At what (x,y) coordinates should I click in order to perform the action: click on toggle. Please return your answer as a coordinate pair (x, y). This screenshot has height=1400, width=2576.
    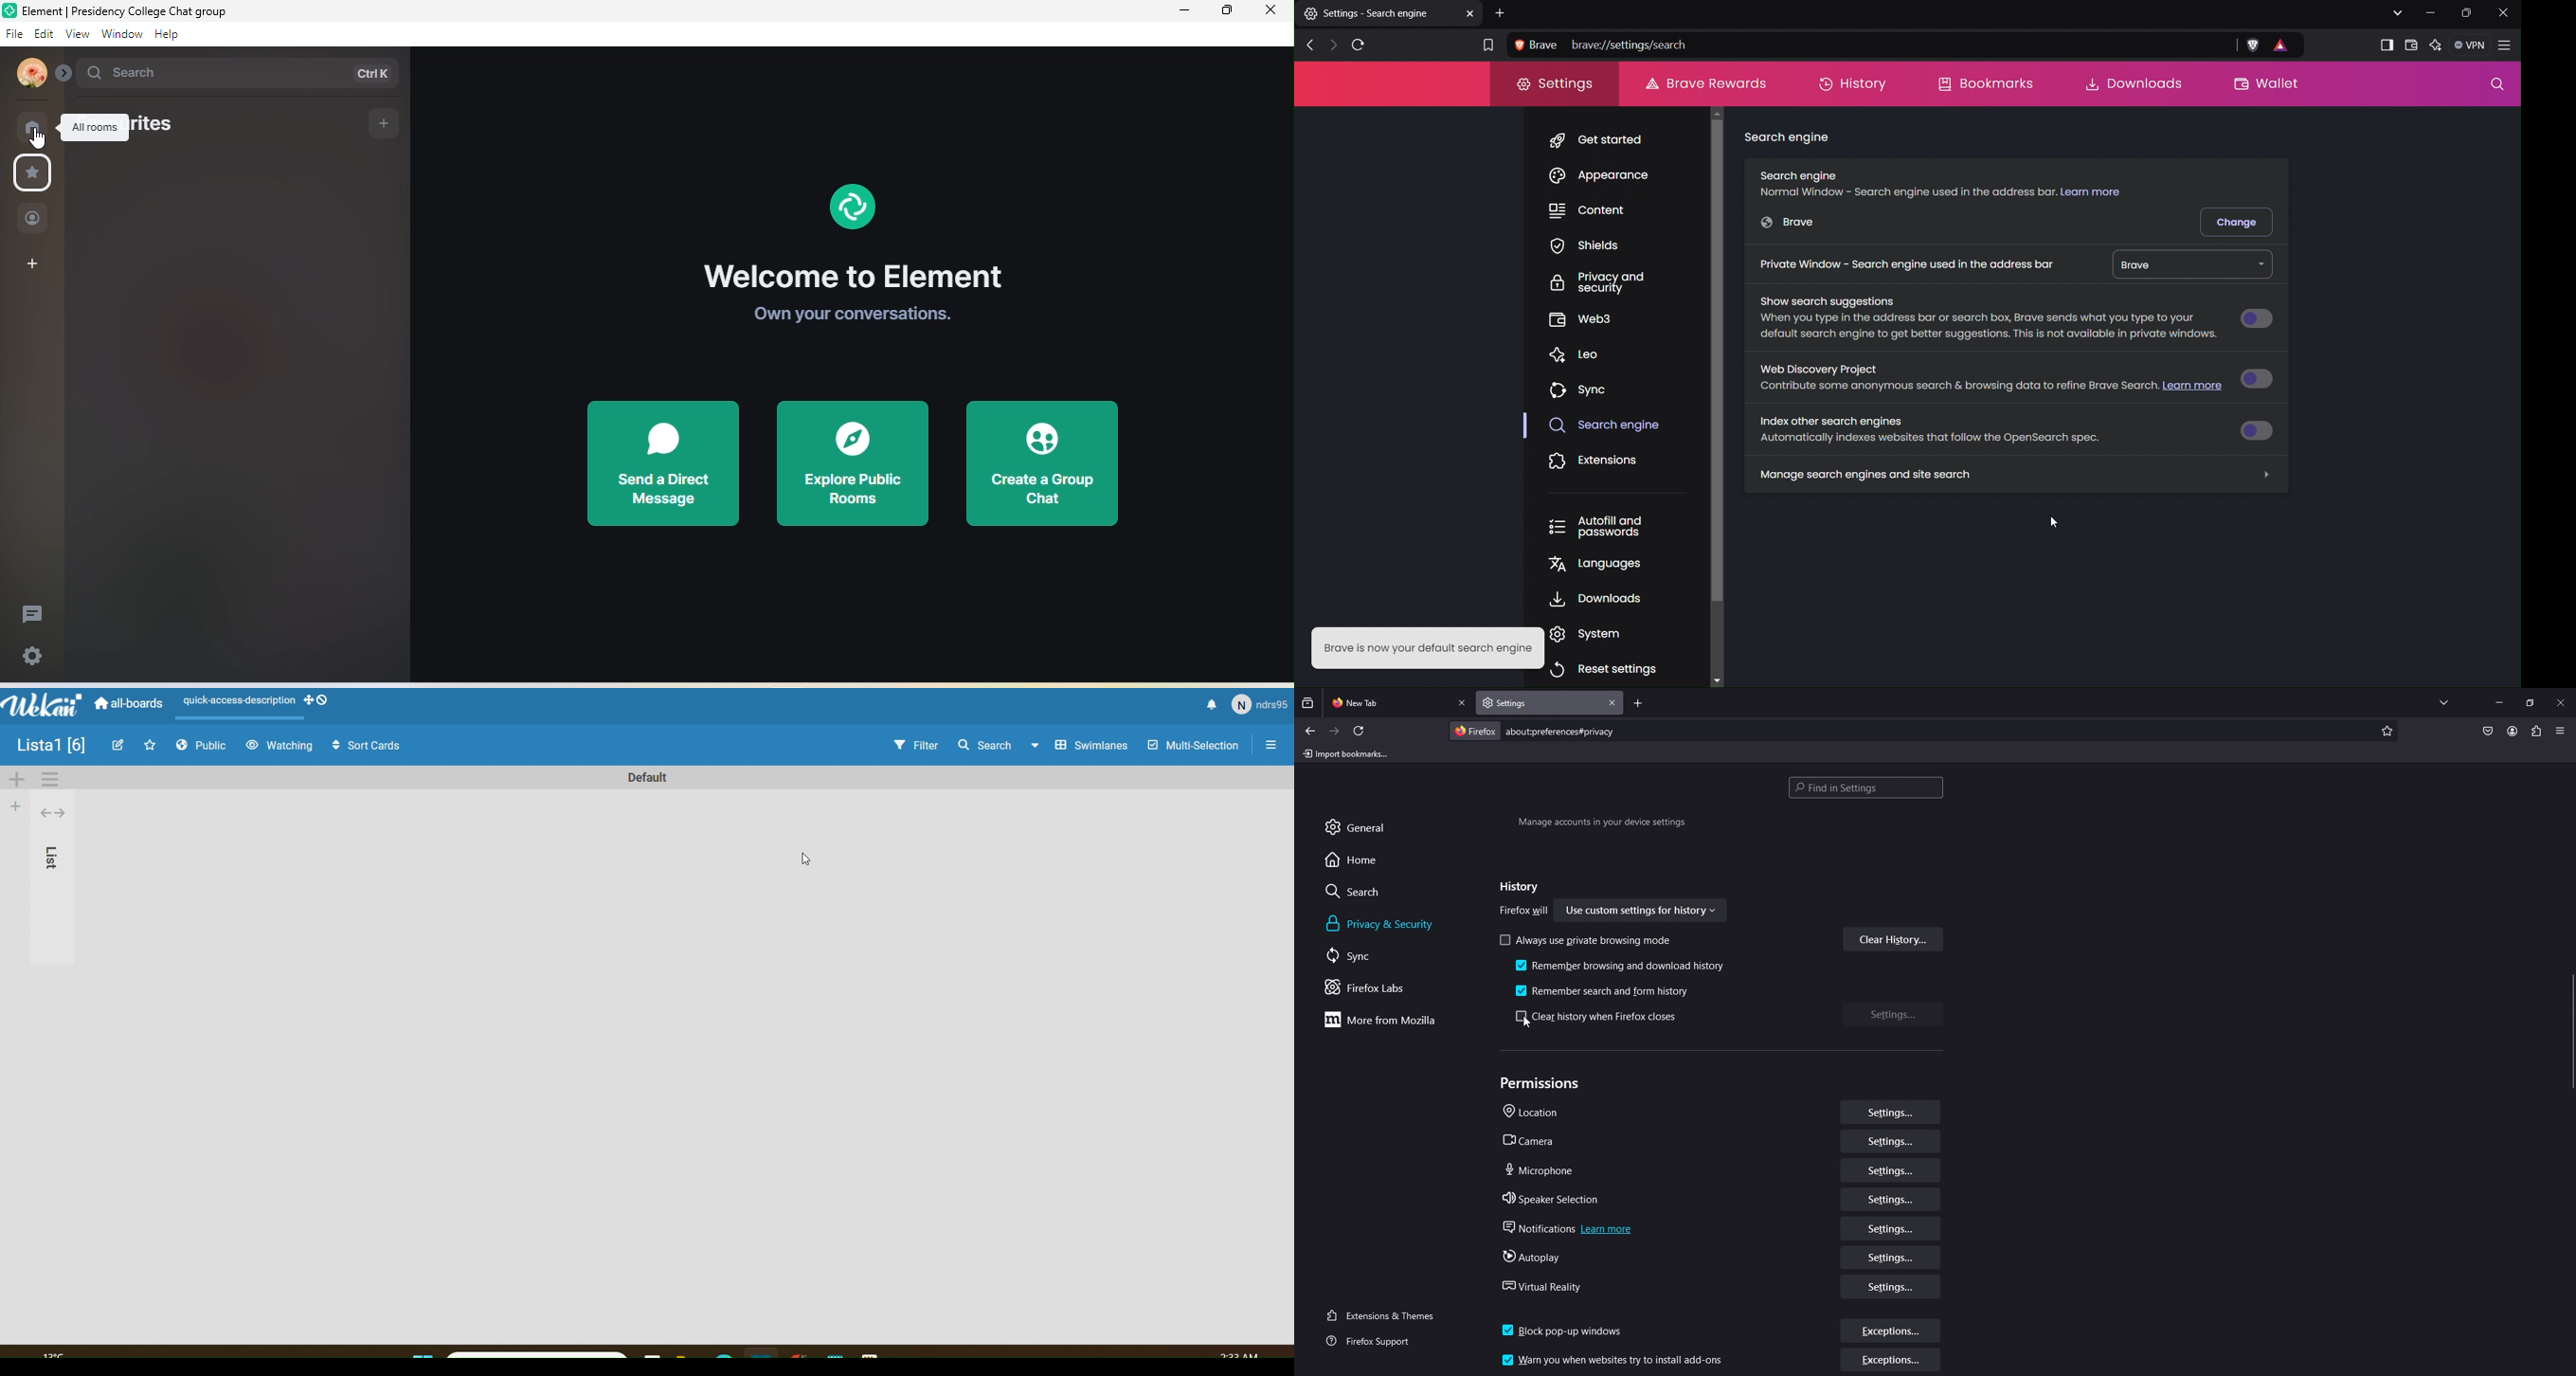
    Looking at the image, I should click on (54, 811).